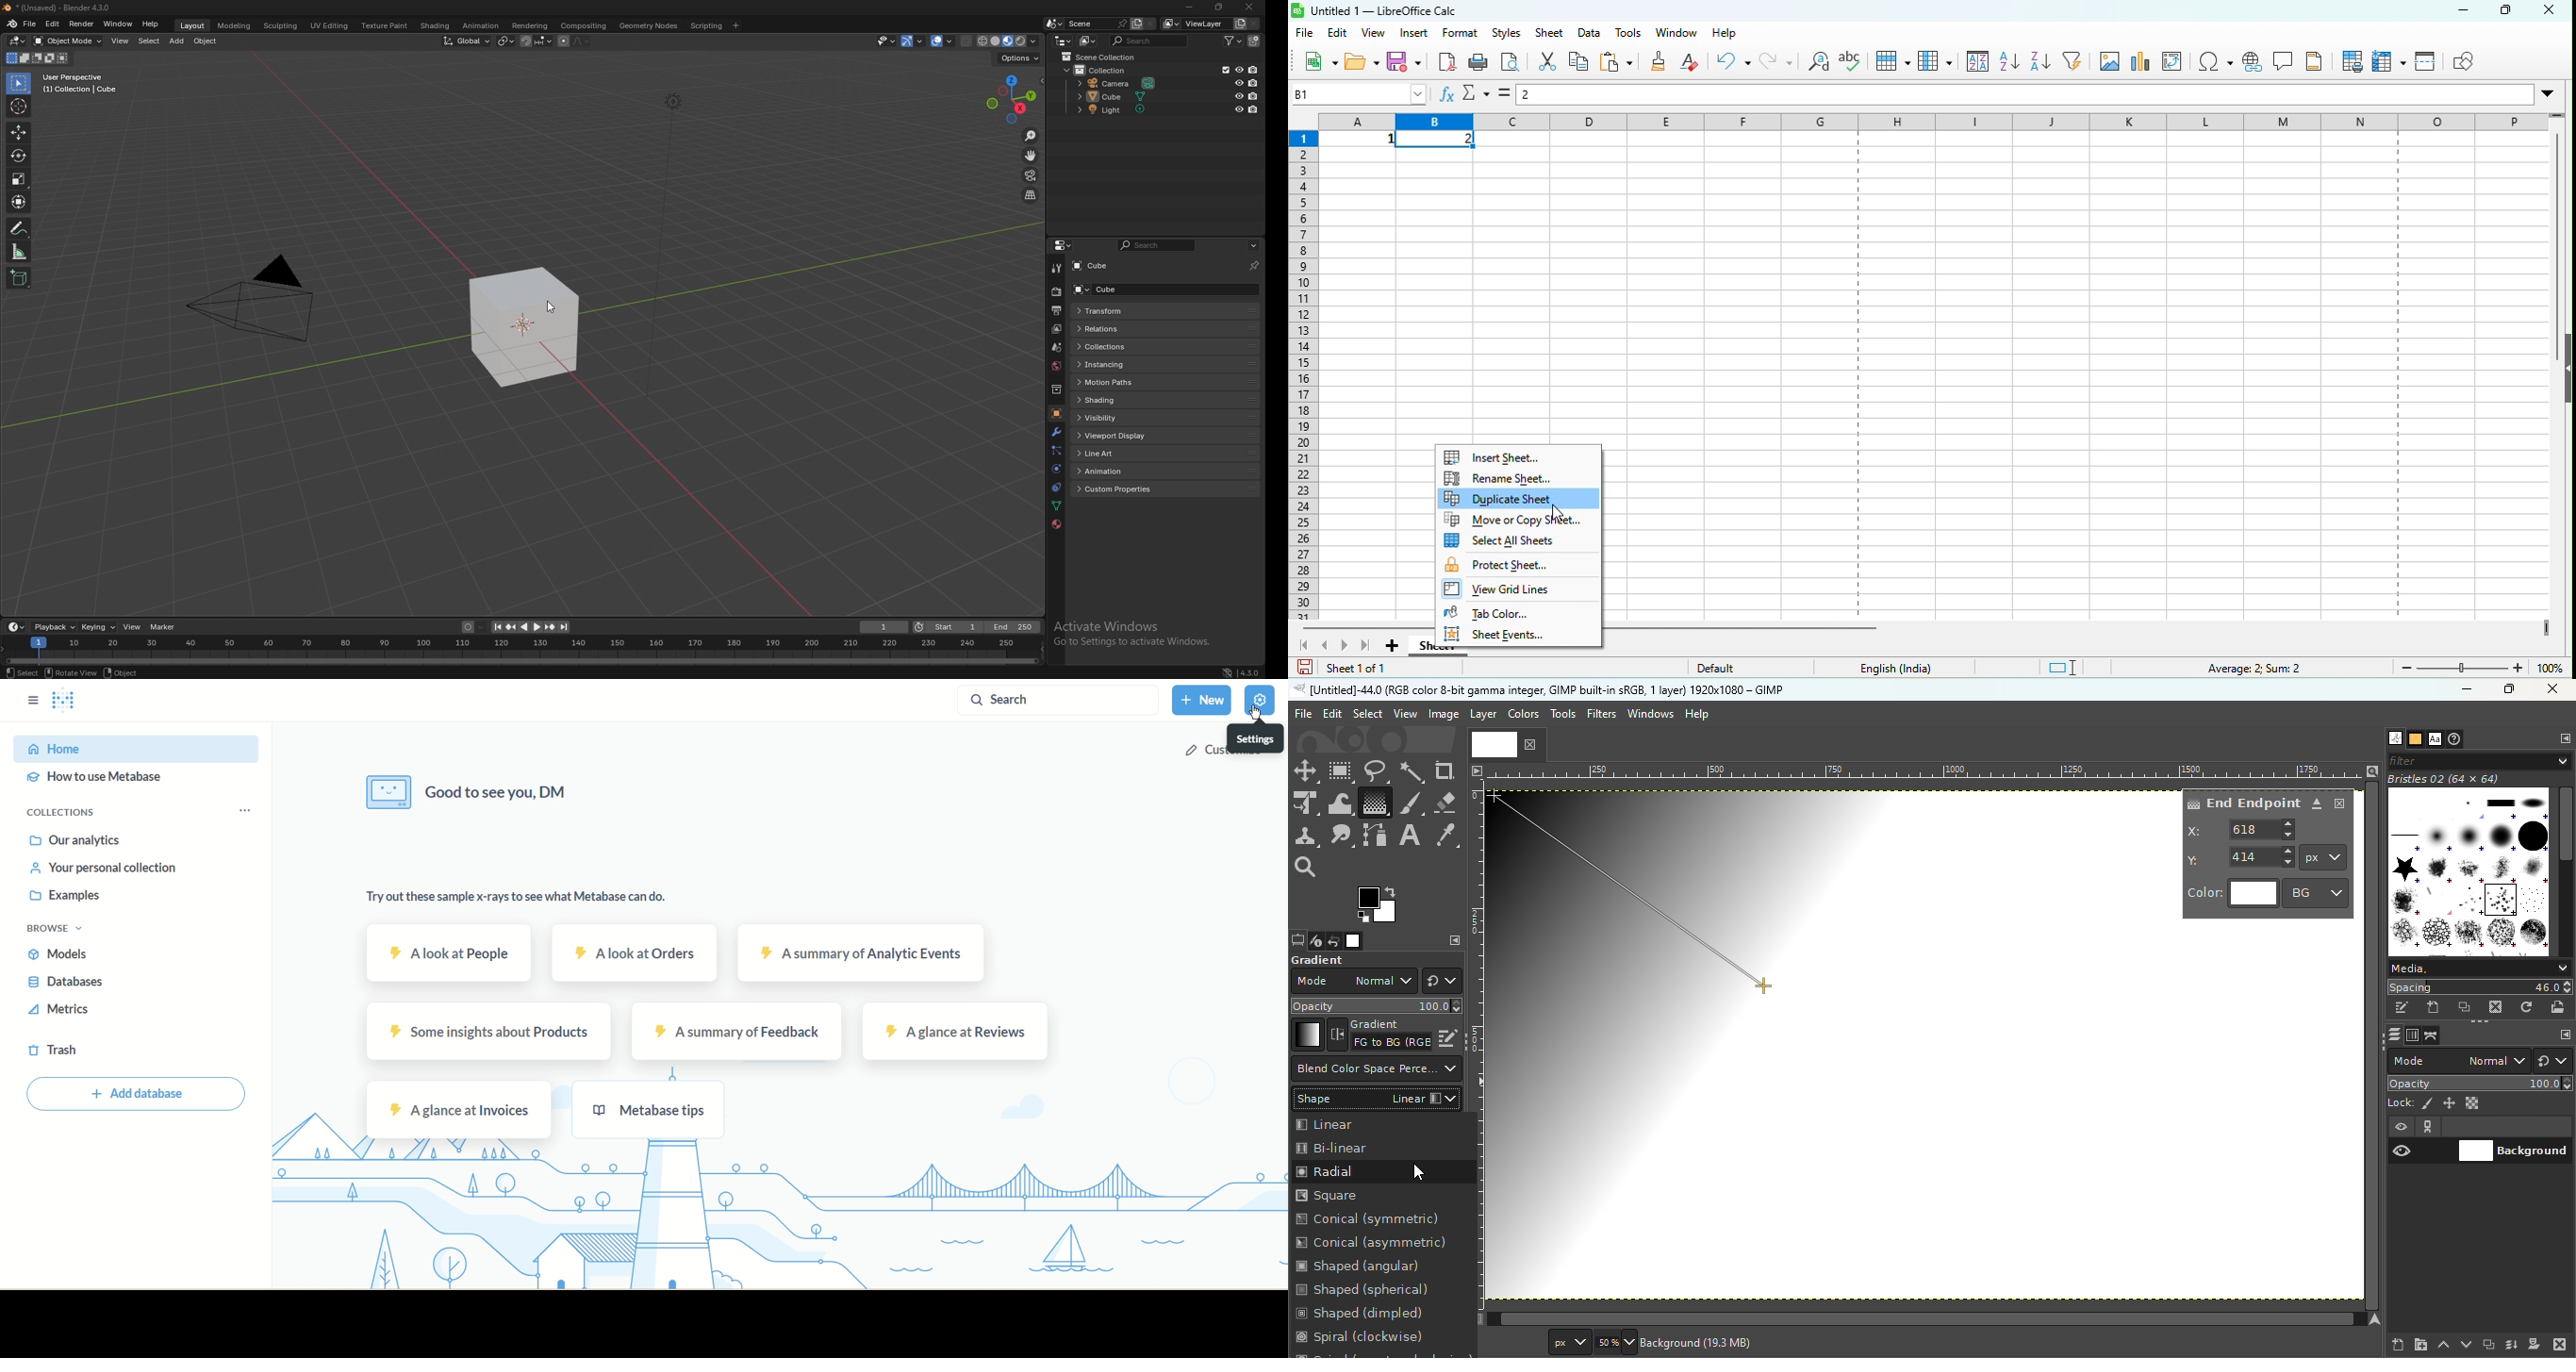 This screenshot has width=2576, height=1372. What do you see at coordinates (2563, 369) in the screenshot?
I see `height` at bounding box center [2563, 369].